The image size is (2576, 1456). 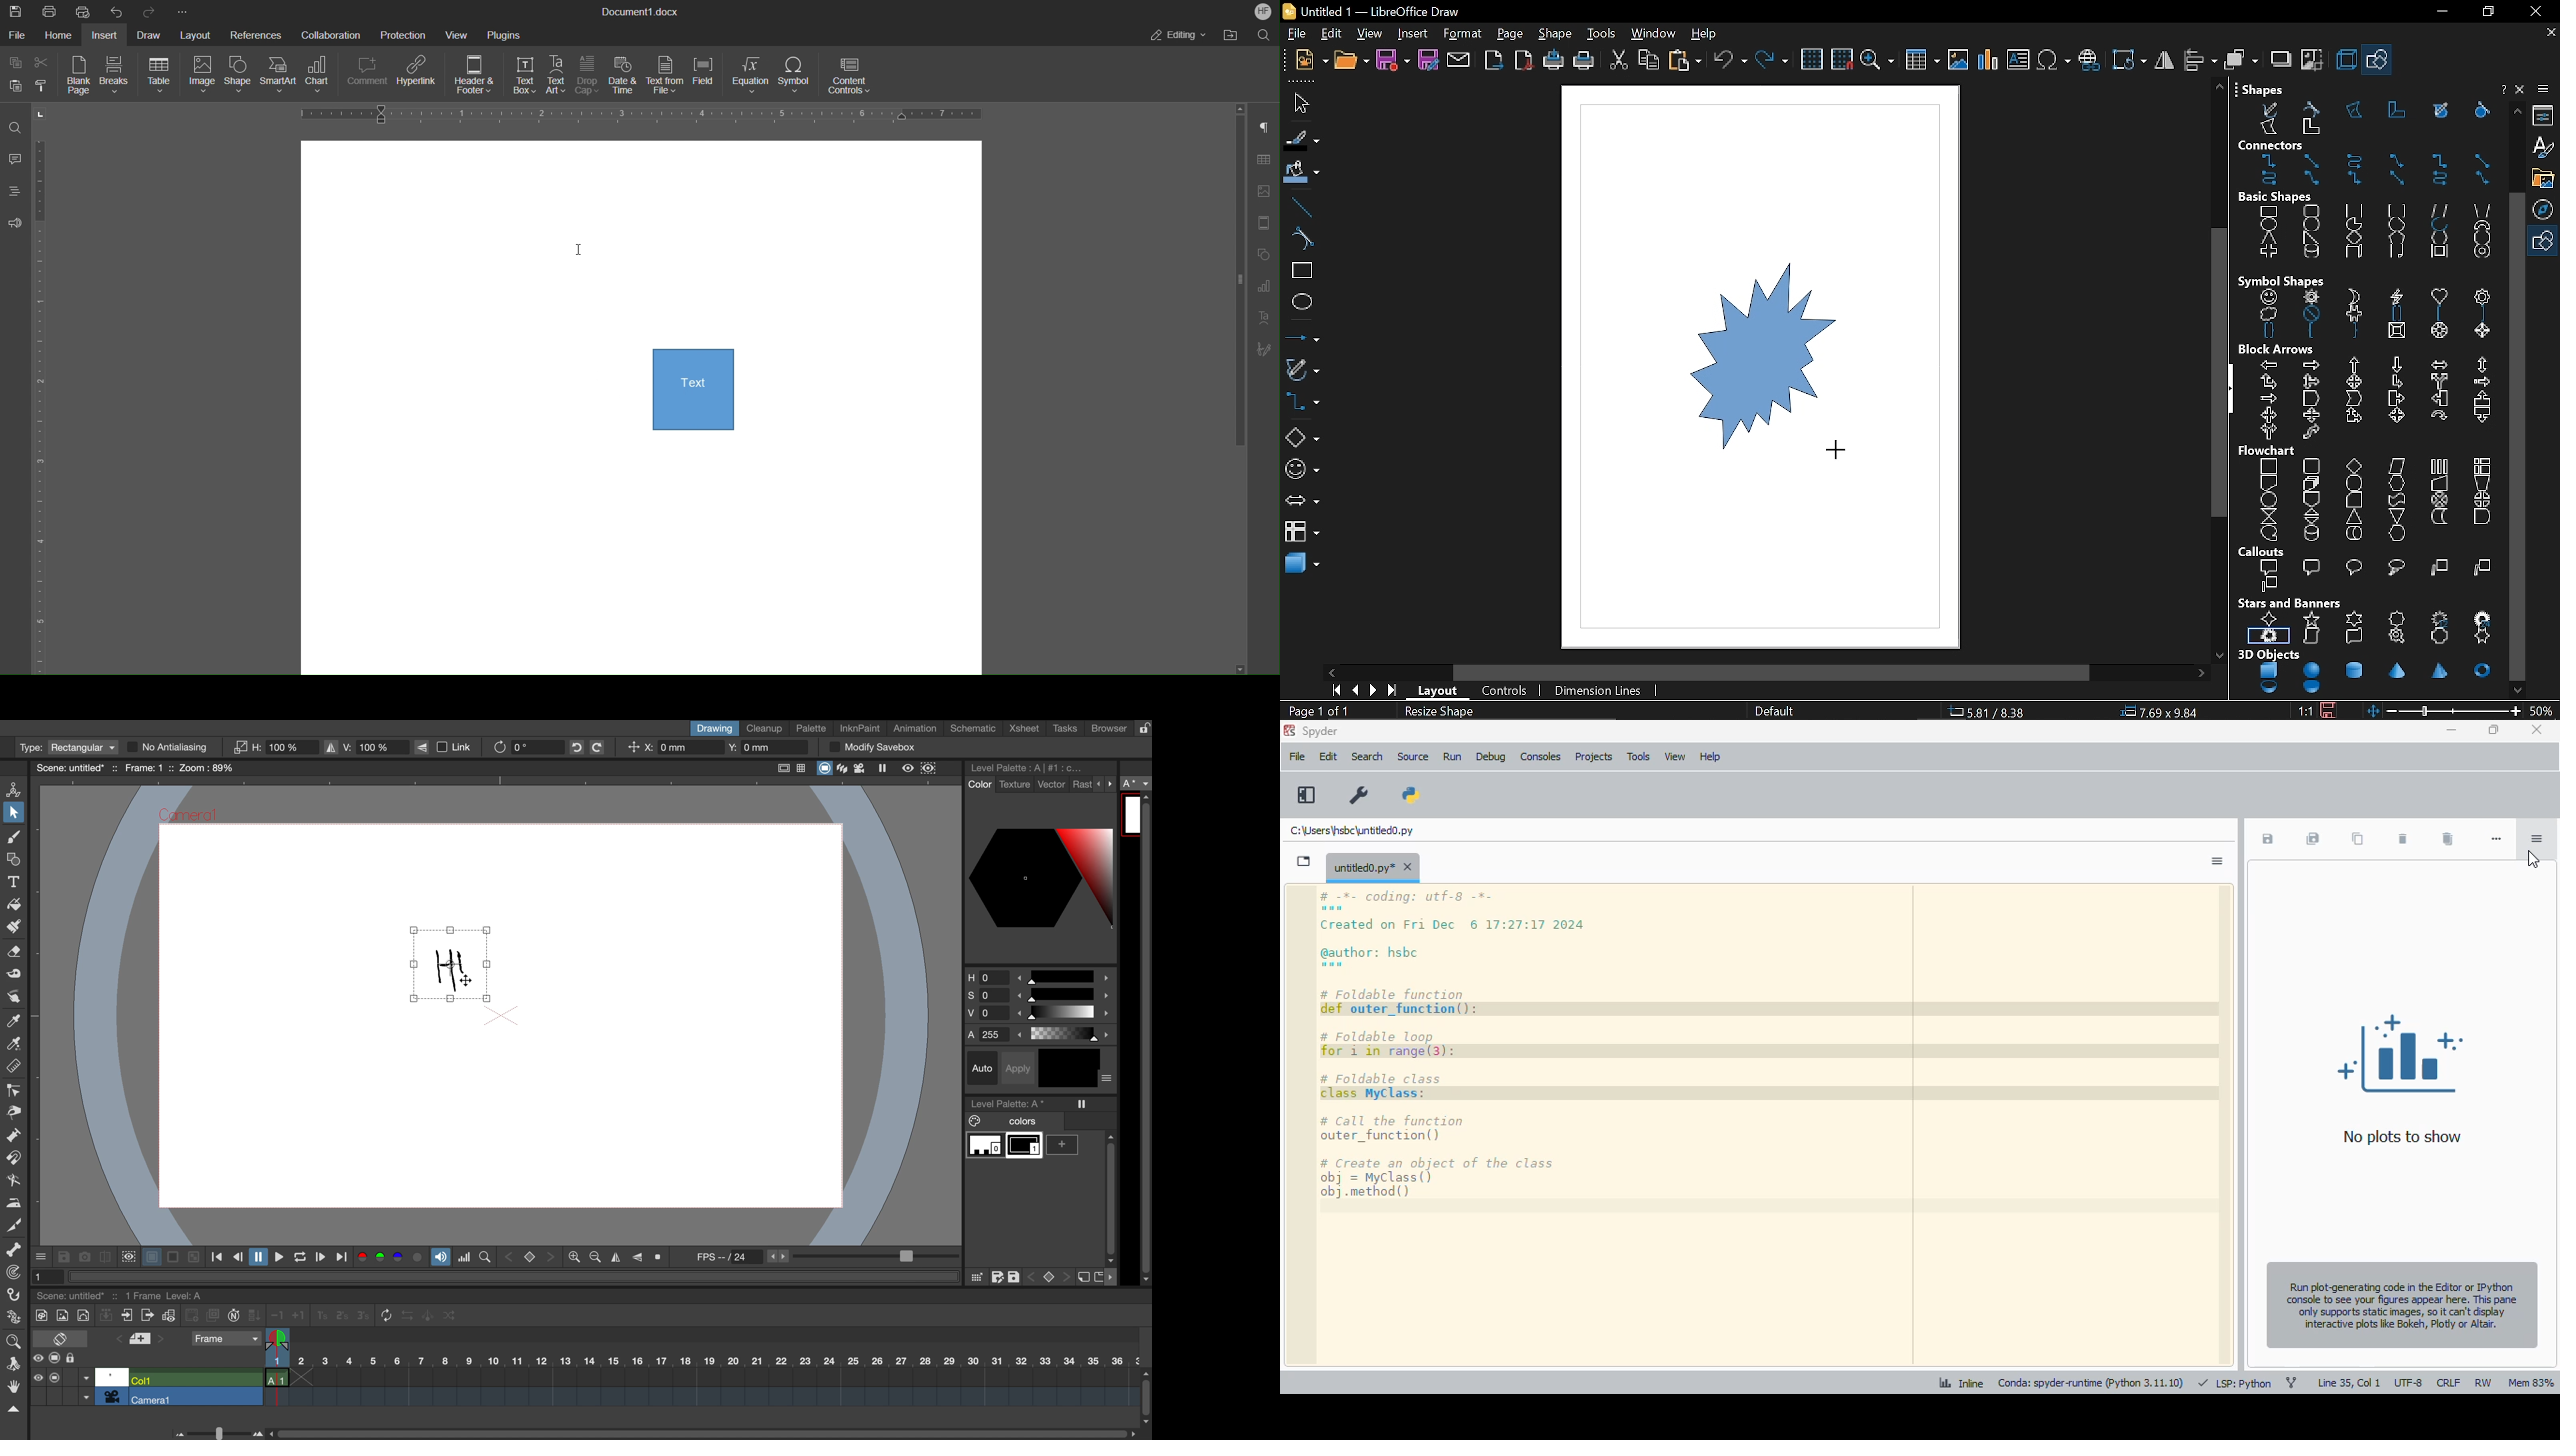 What do you see at coordinates (447, 963) in the screenshot?
I see `drawing selection` at bounding box center [447, 963].